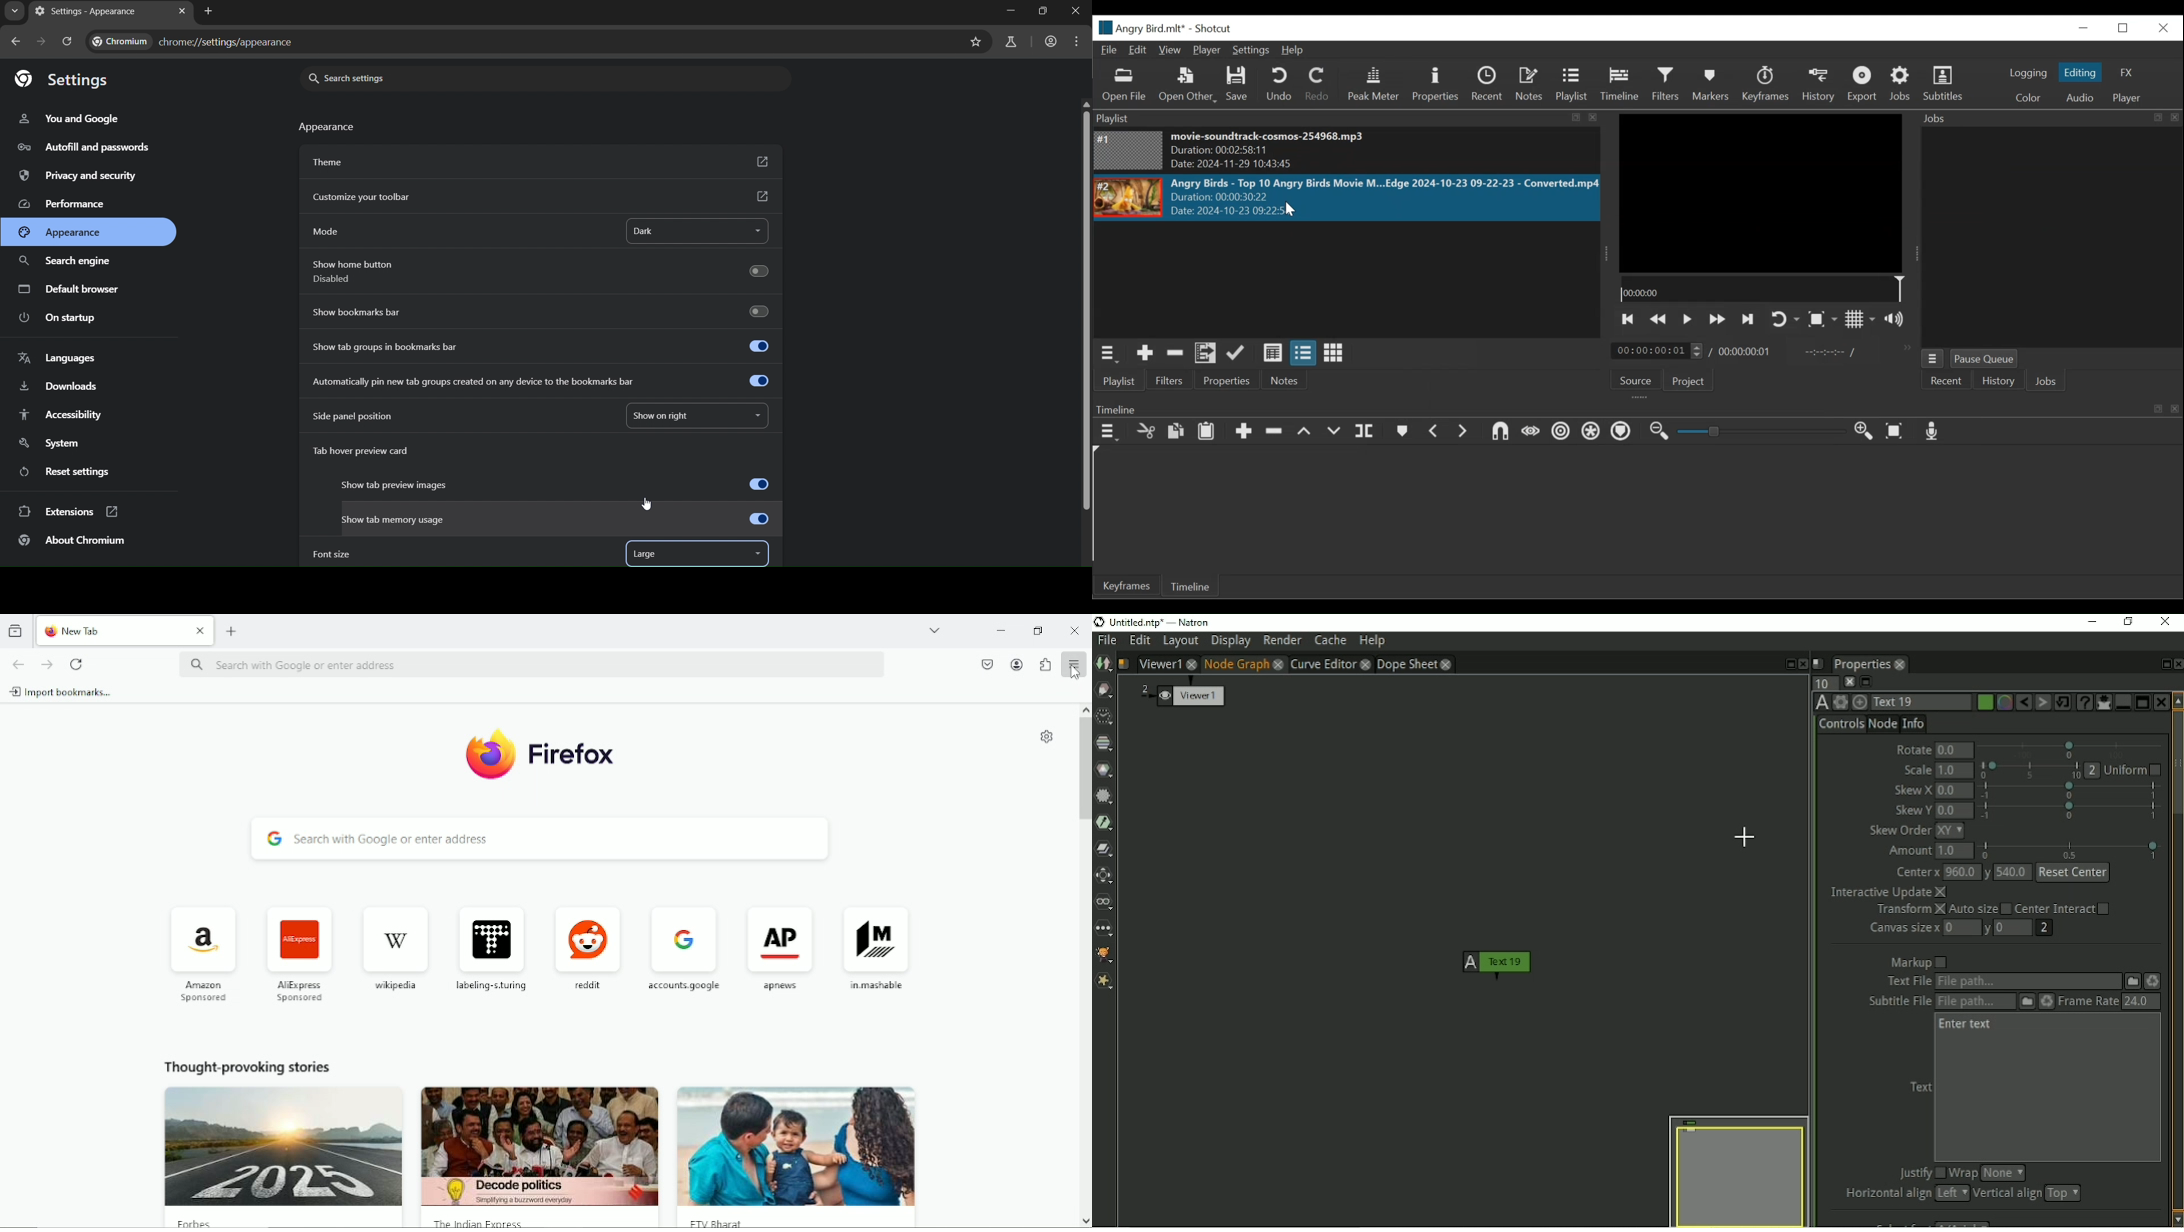  I want to click on vertical scrollbar, so click(1085, 965).